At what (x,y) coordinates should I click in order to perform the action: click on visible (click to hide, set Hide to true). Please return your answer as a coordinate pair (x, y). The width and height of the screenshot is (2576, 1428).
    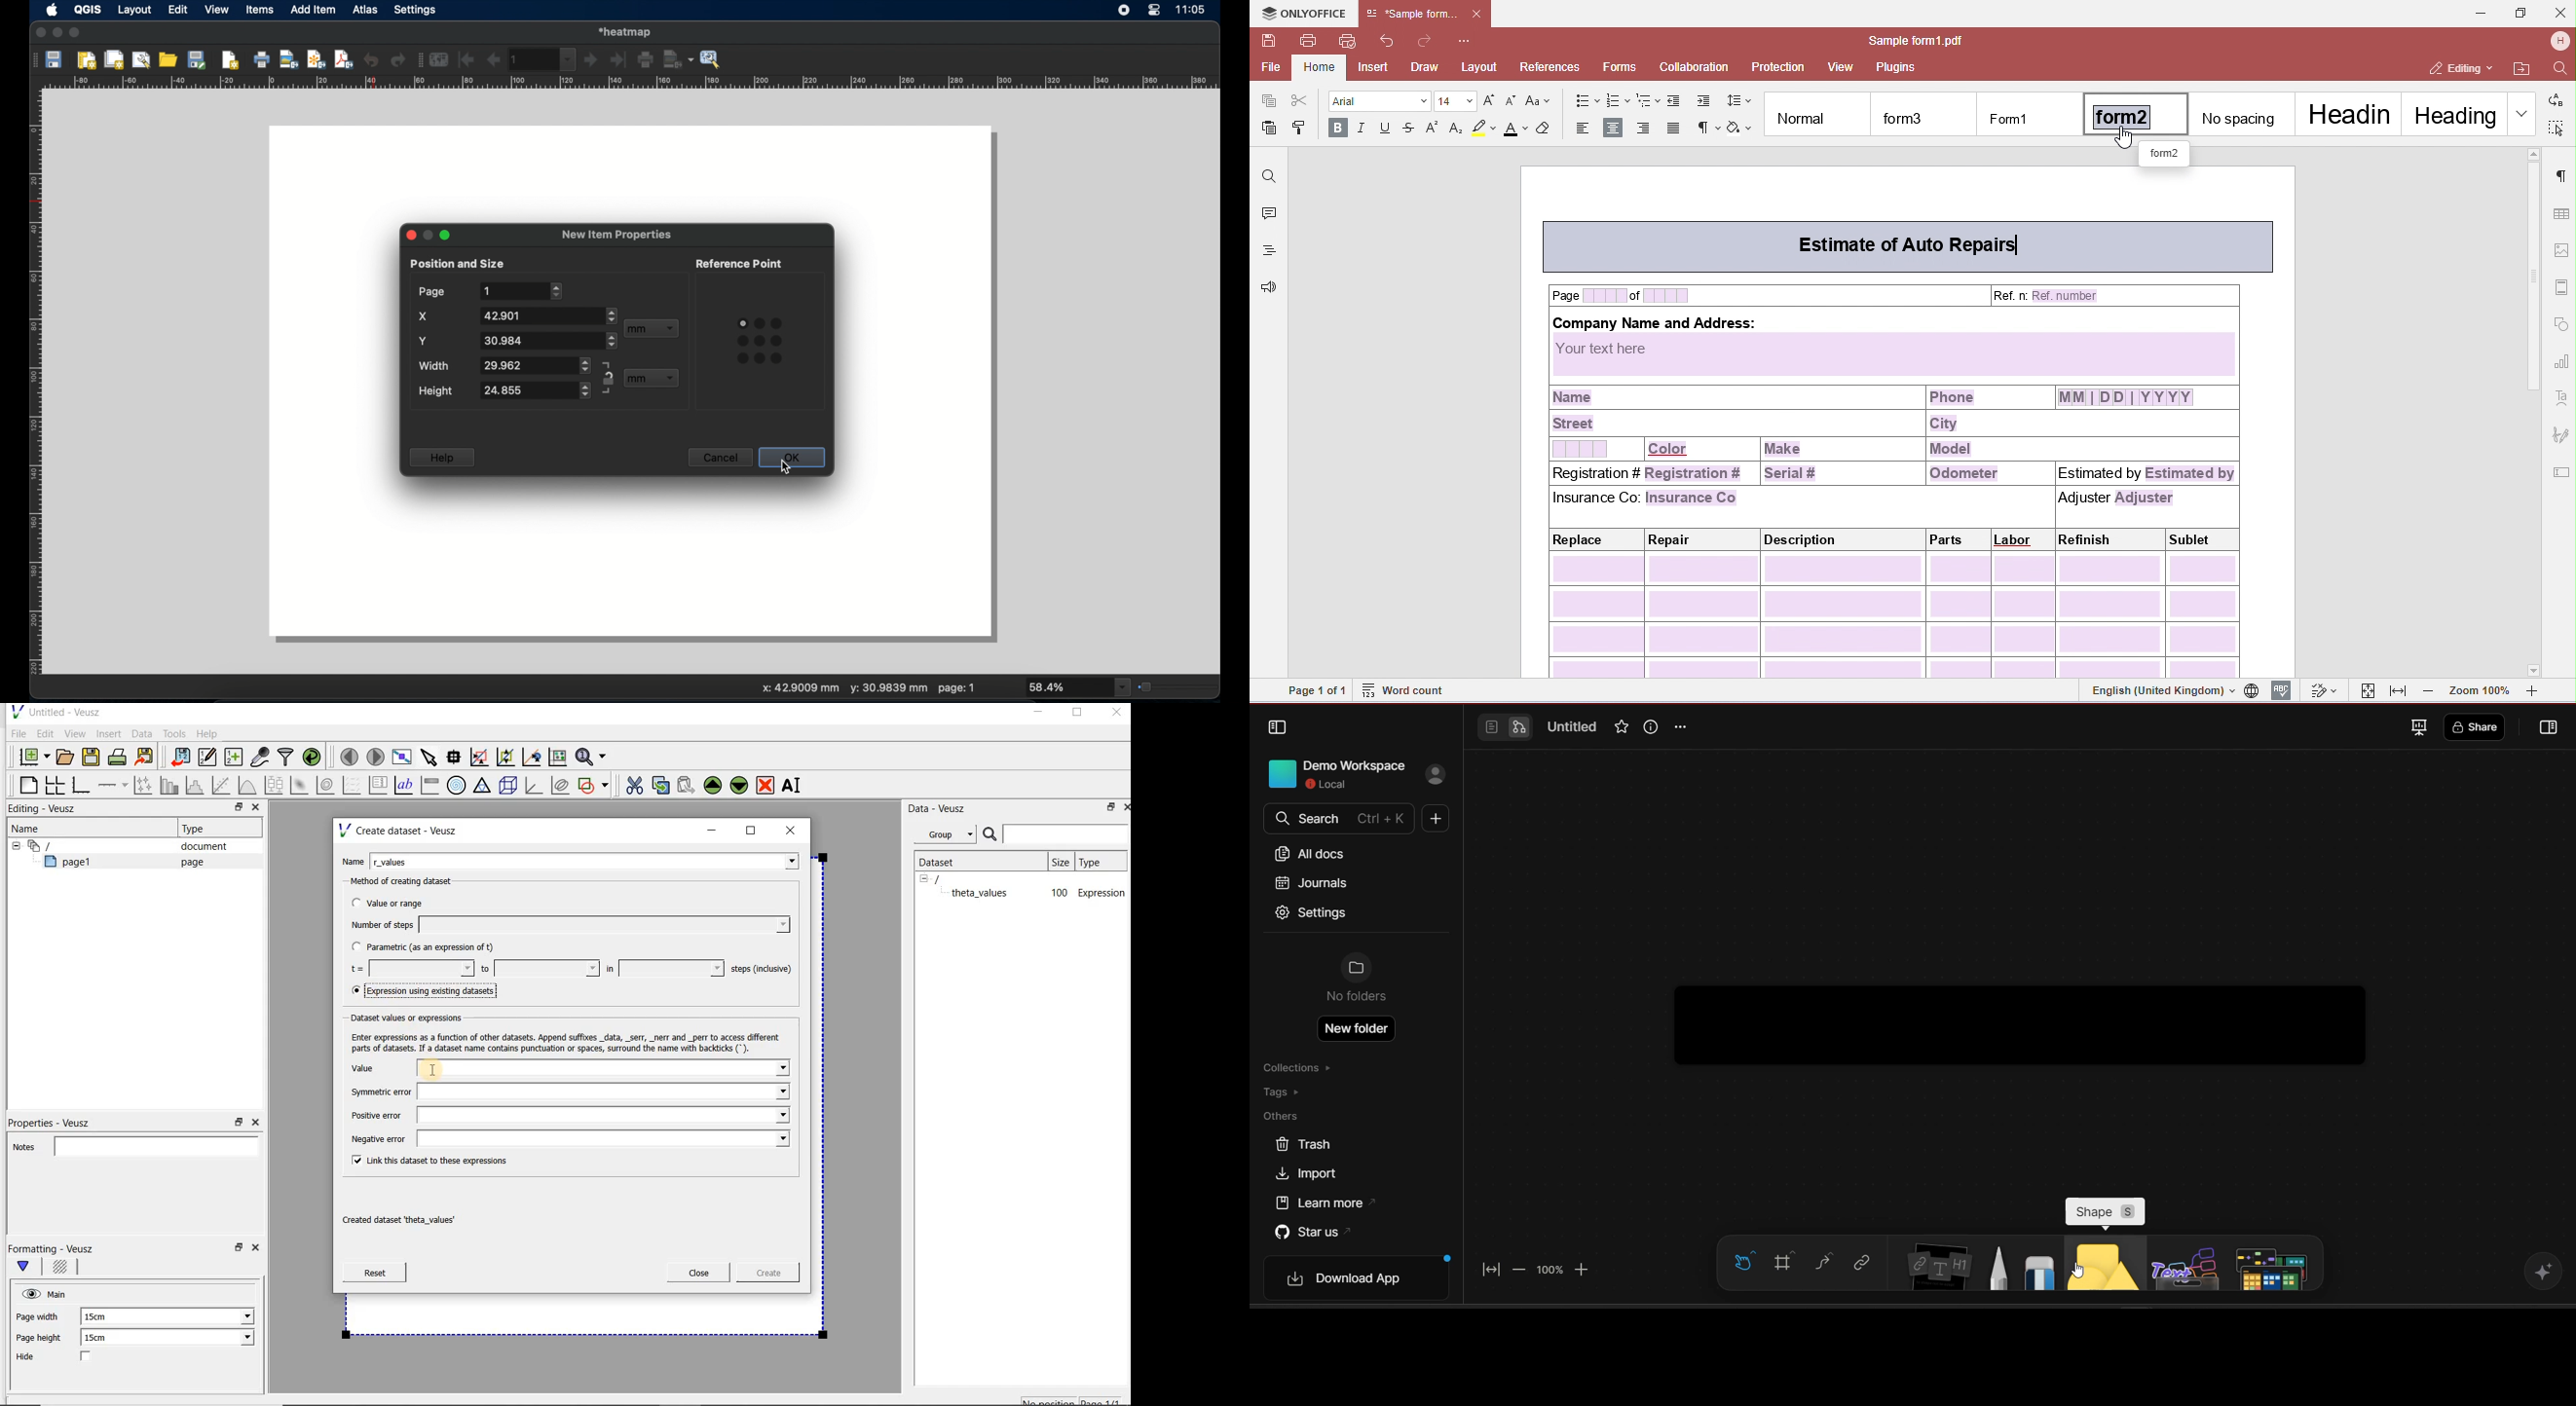
    Looking at the image, I should click on (29, 1294).